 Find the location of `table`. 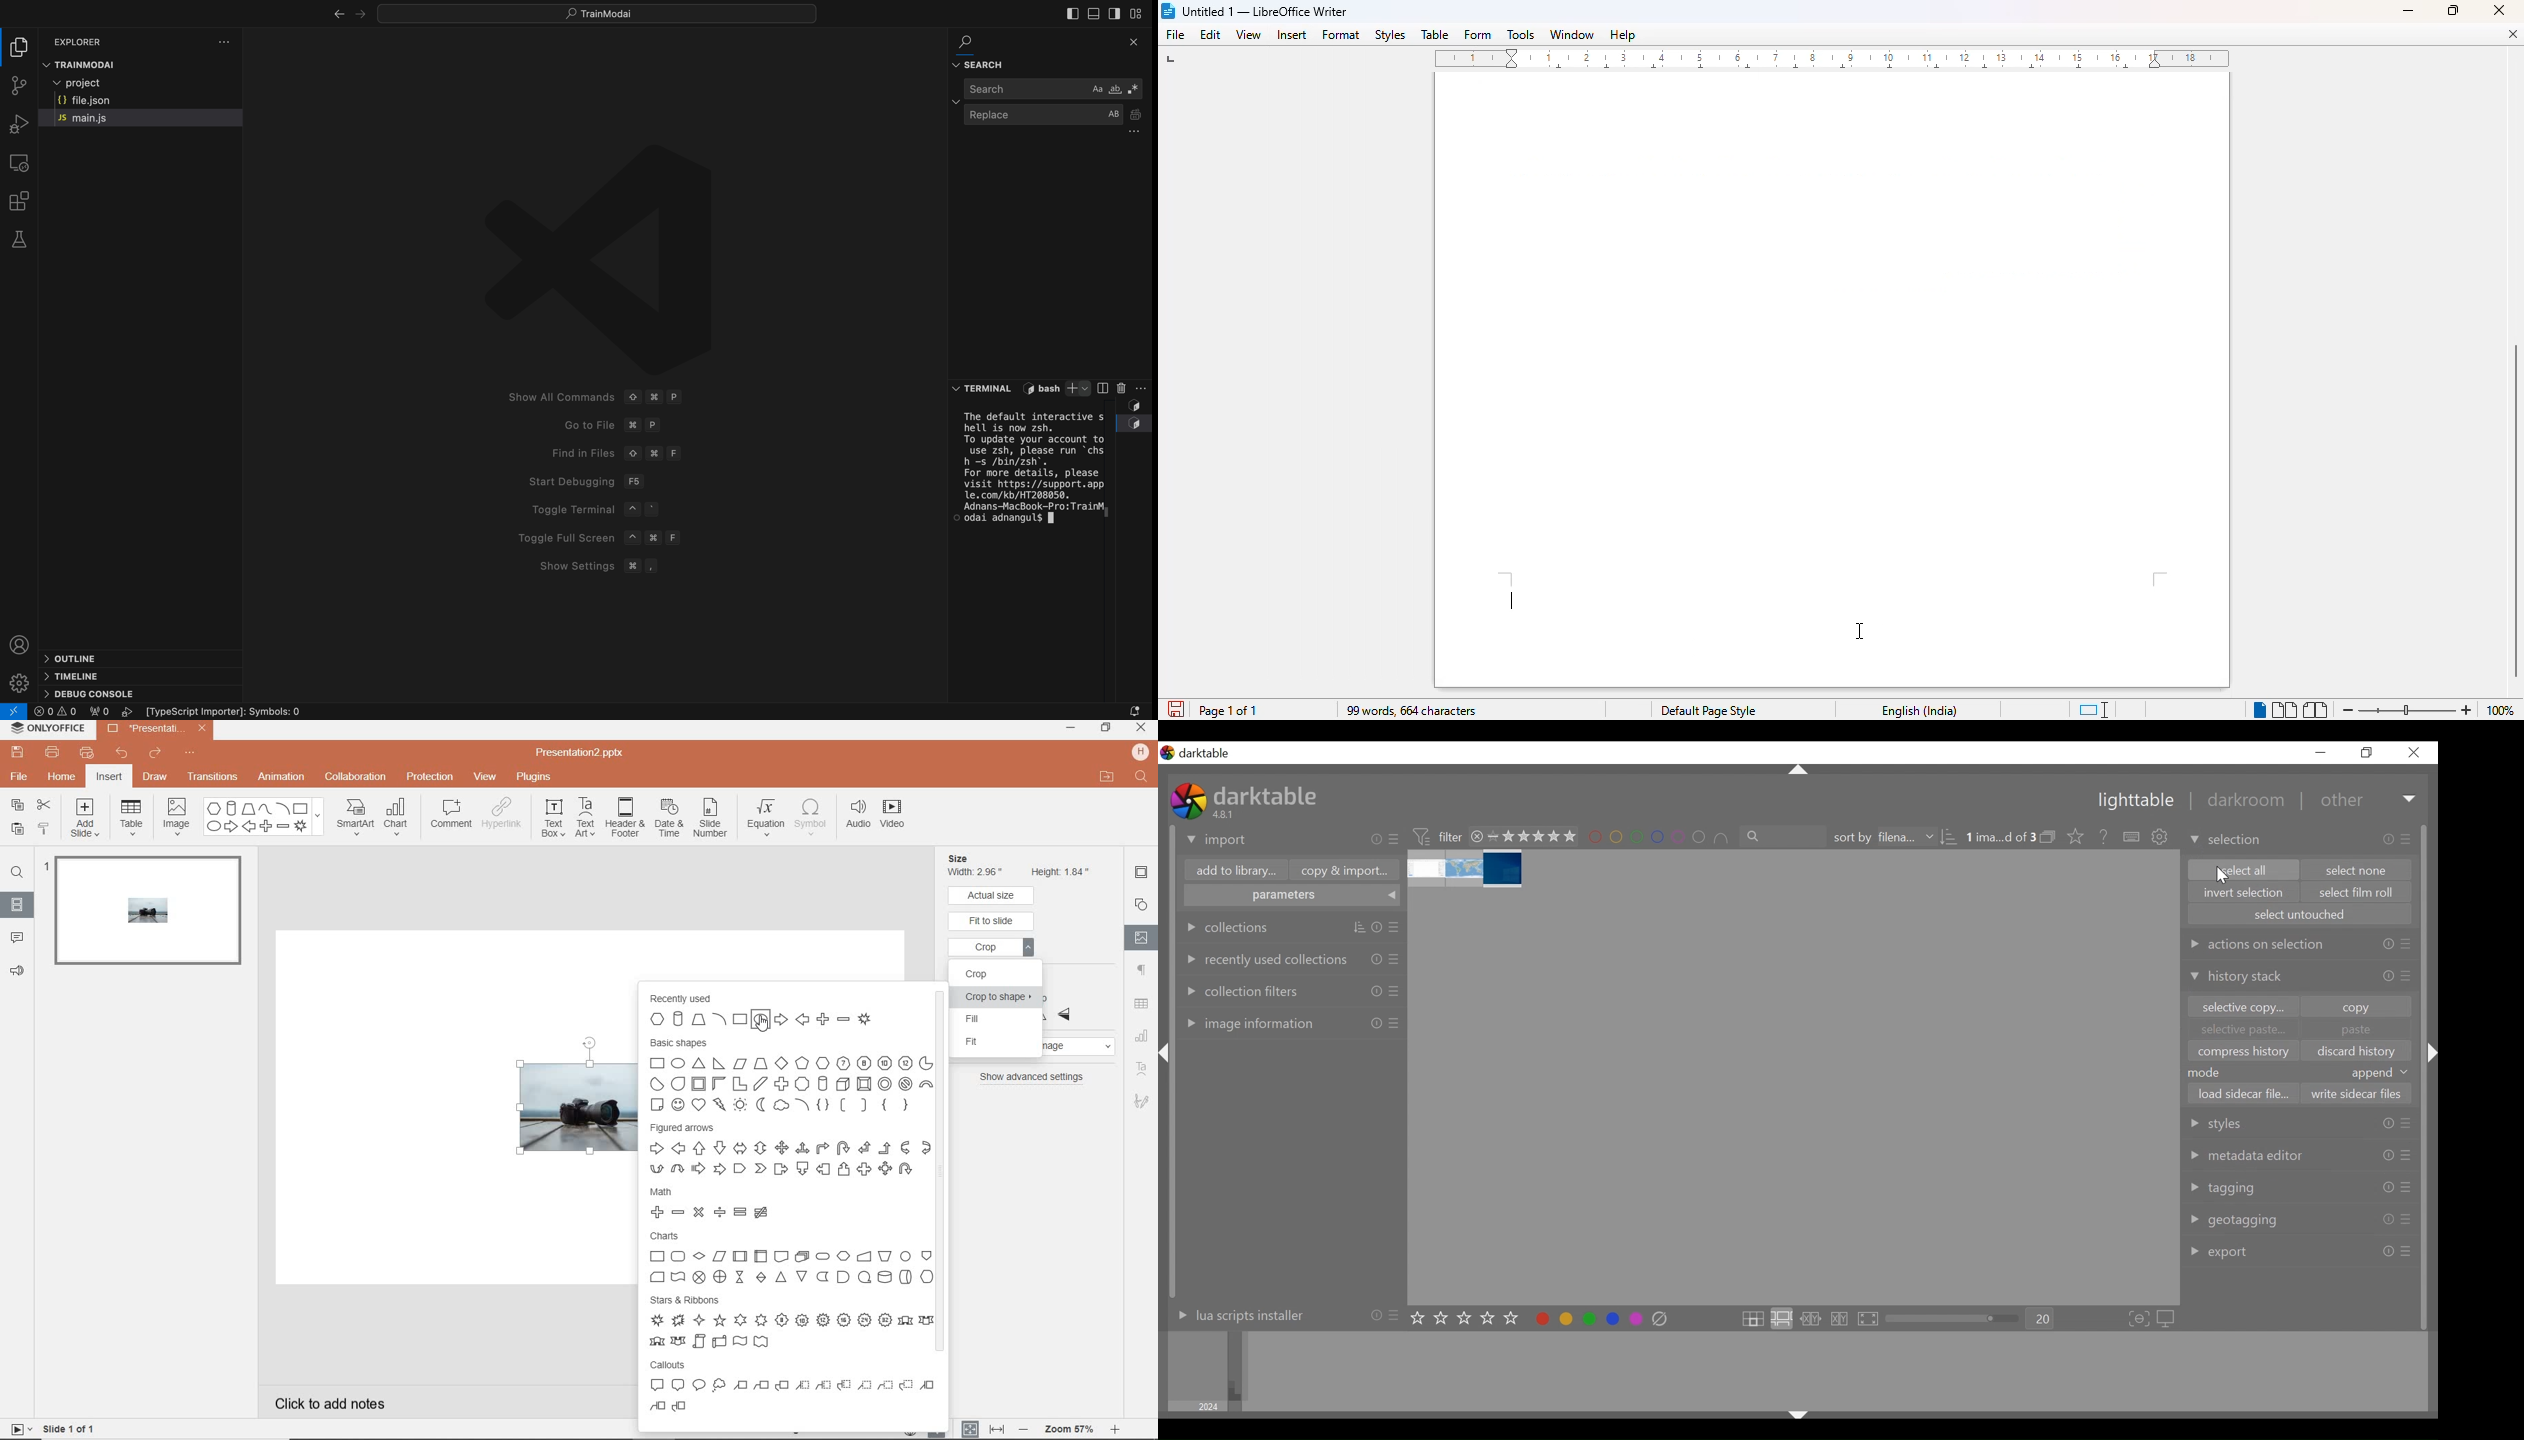

table is located at coordinates (1435, 35).